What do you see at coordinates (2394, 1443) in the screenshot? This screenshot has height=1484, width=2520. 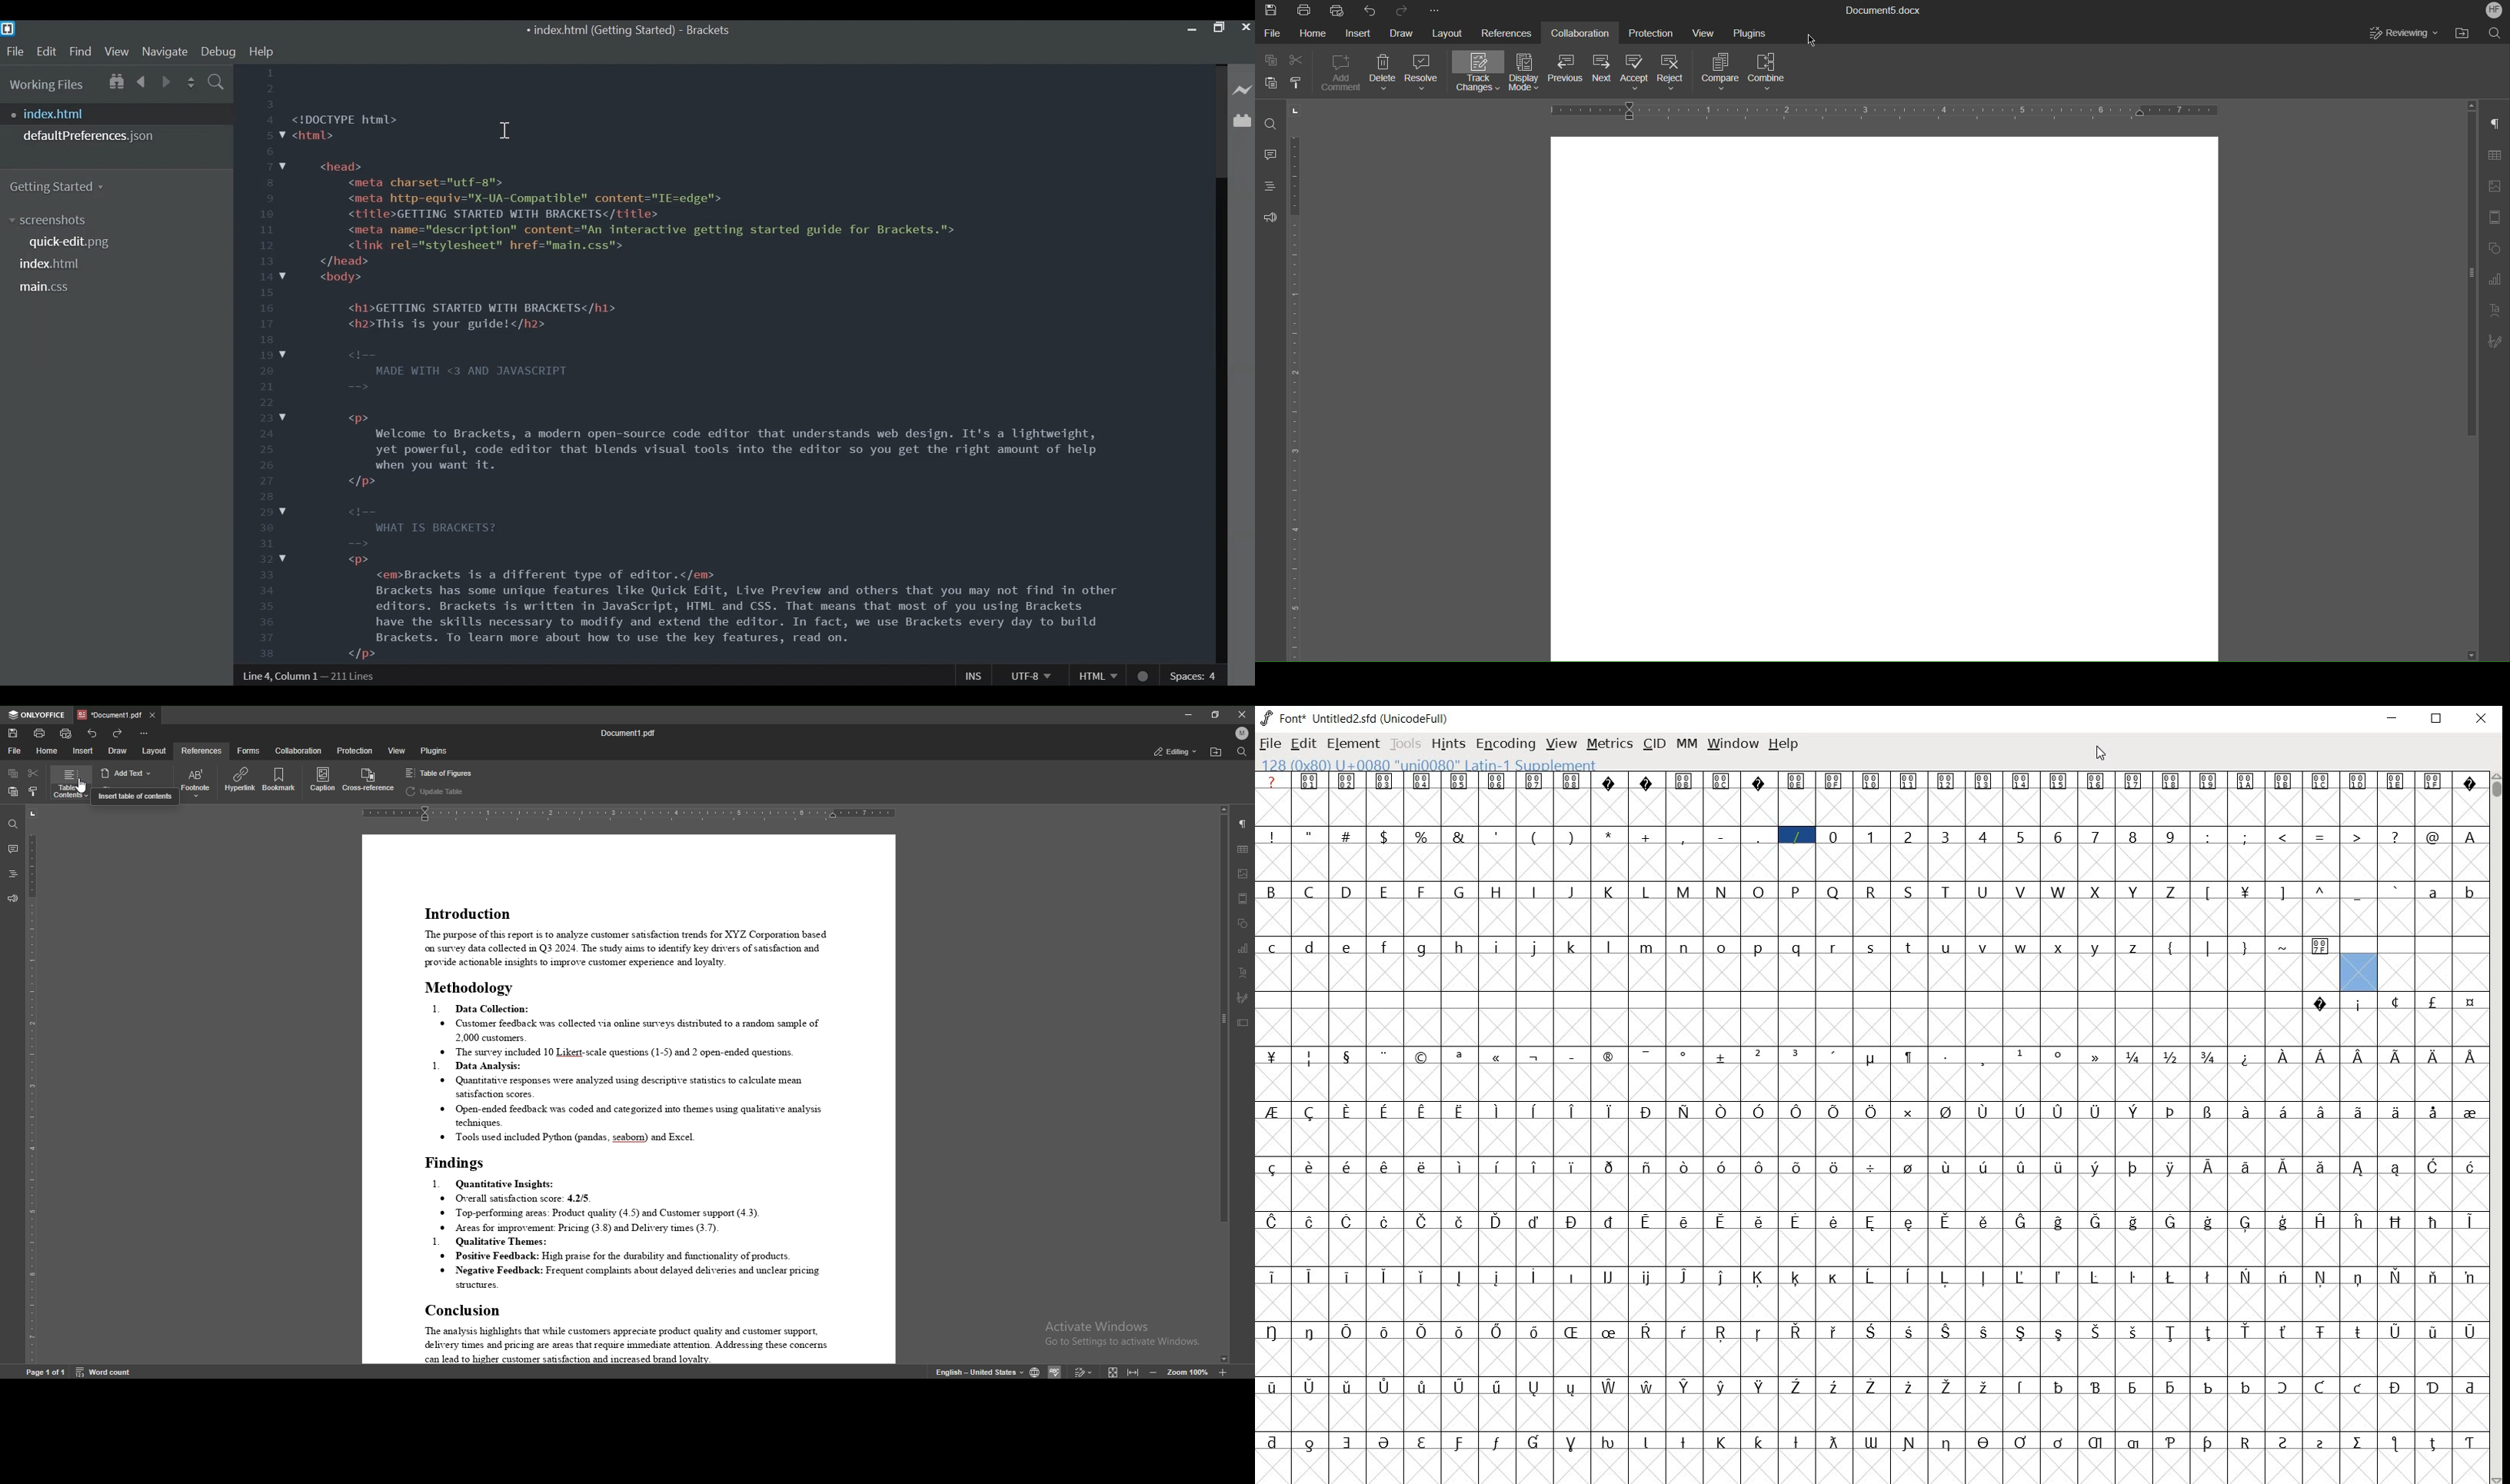 I see `glyph` at bounding box center [2394, 1443].